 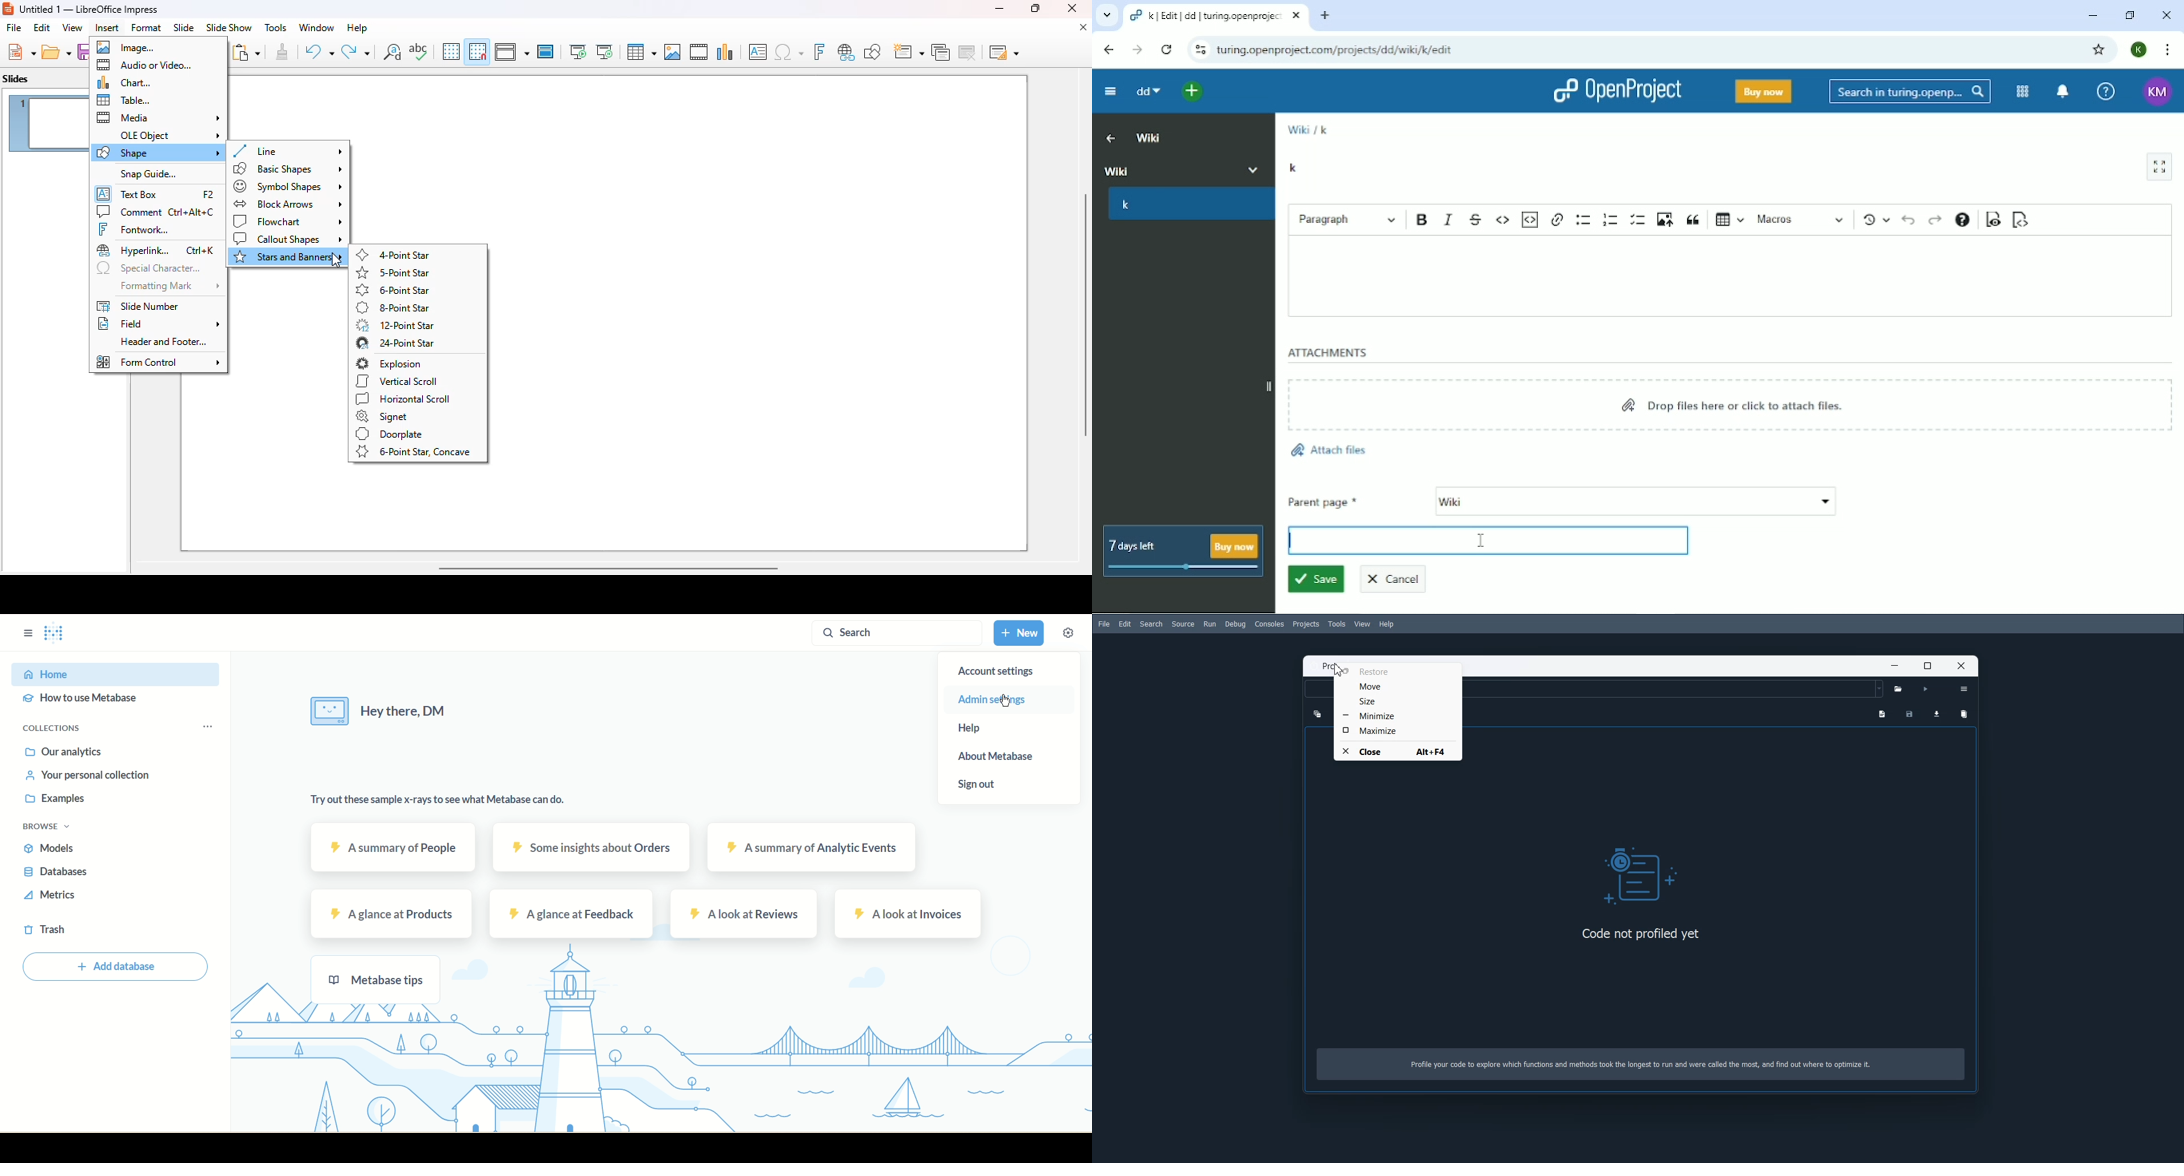 I want to click on Browse, so click(x=40, y=825).